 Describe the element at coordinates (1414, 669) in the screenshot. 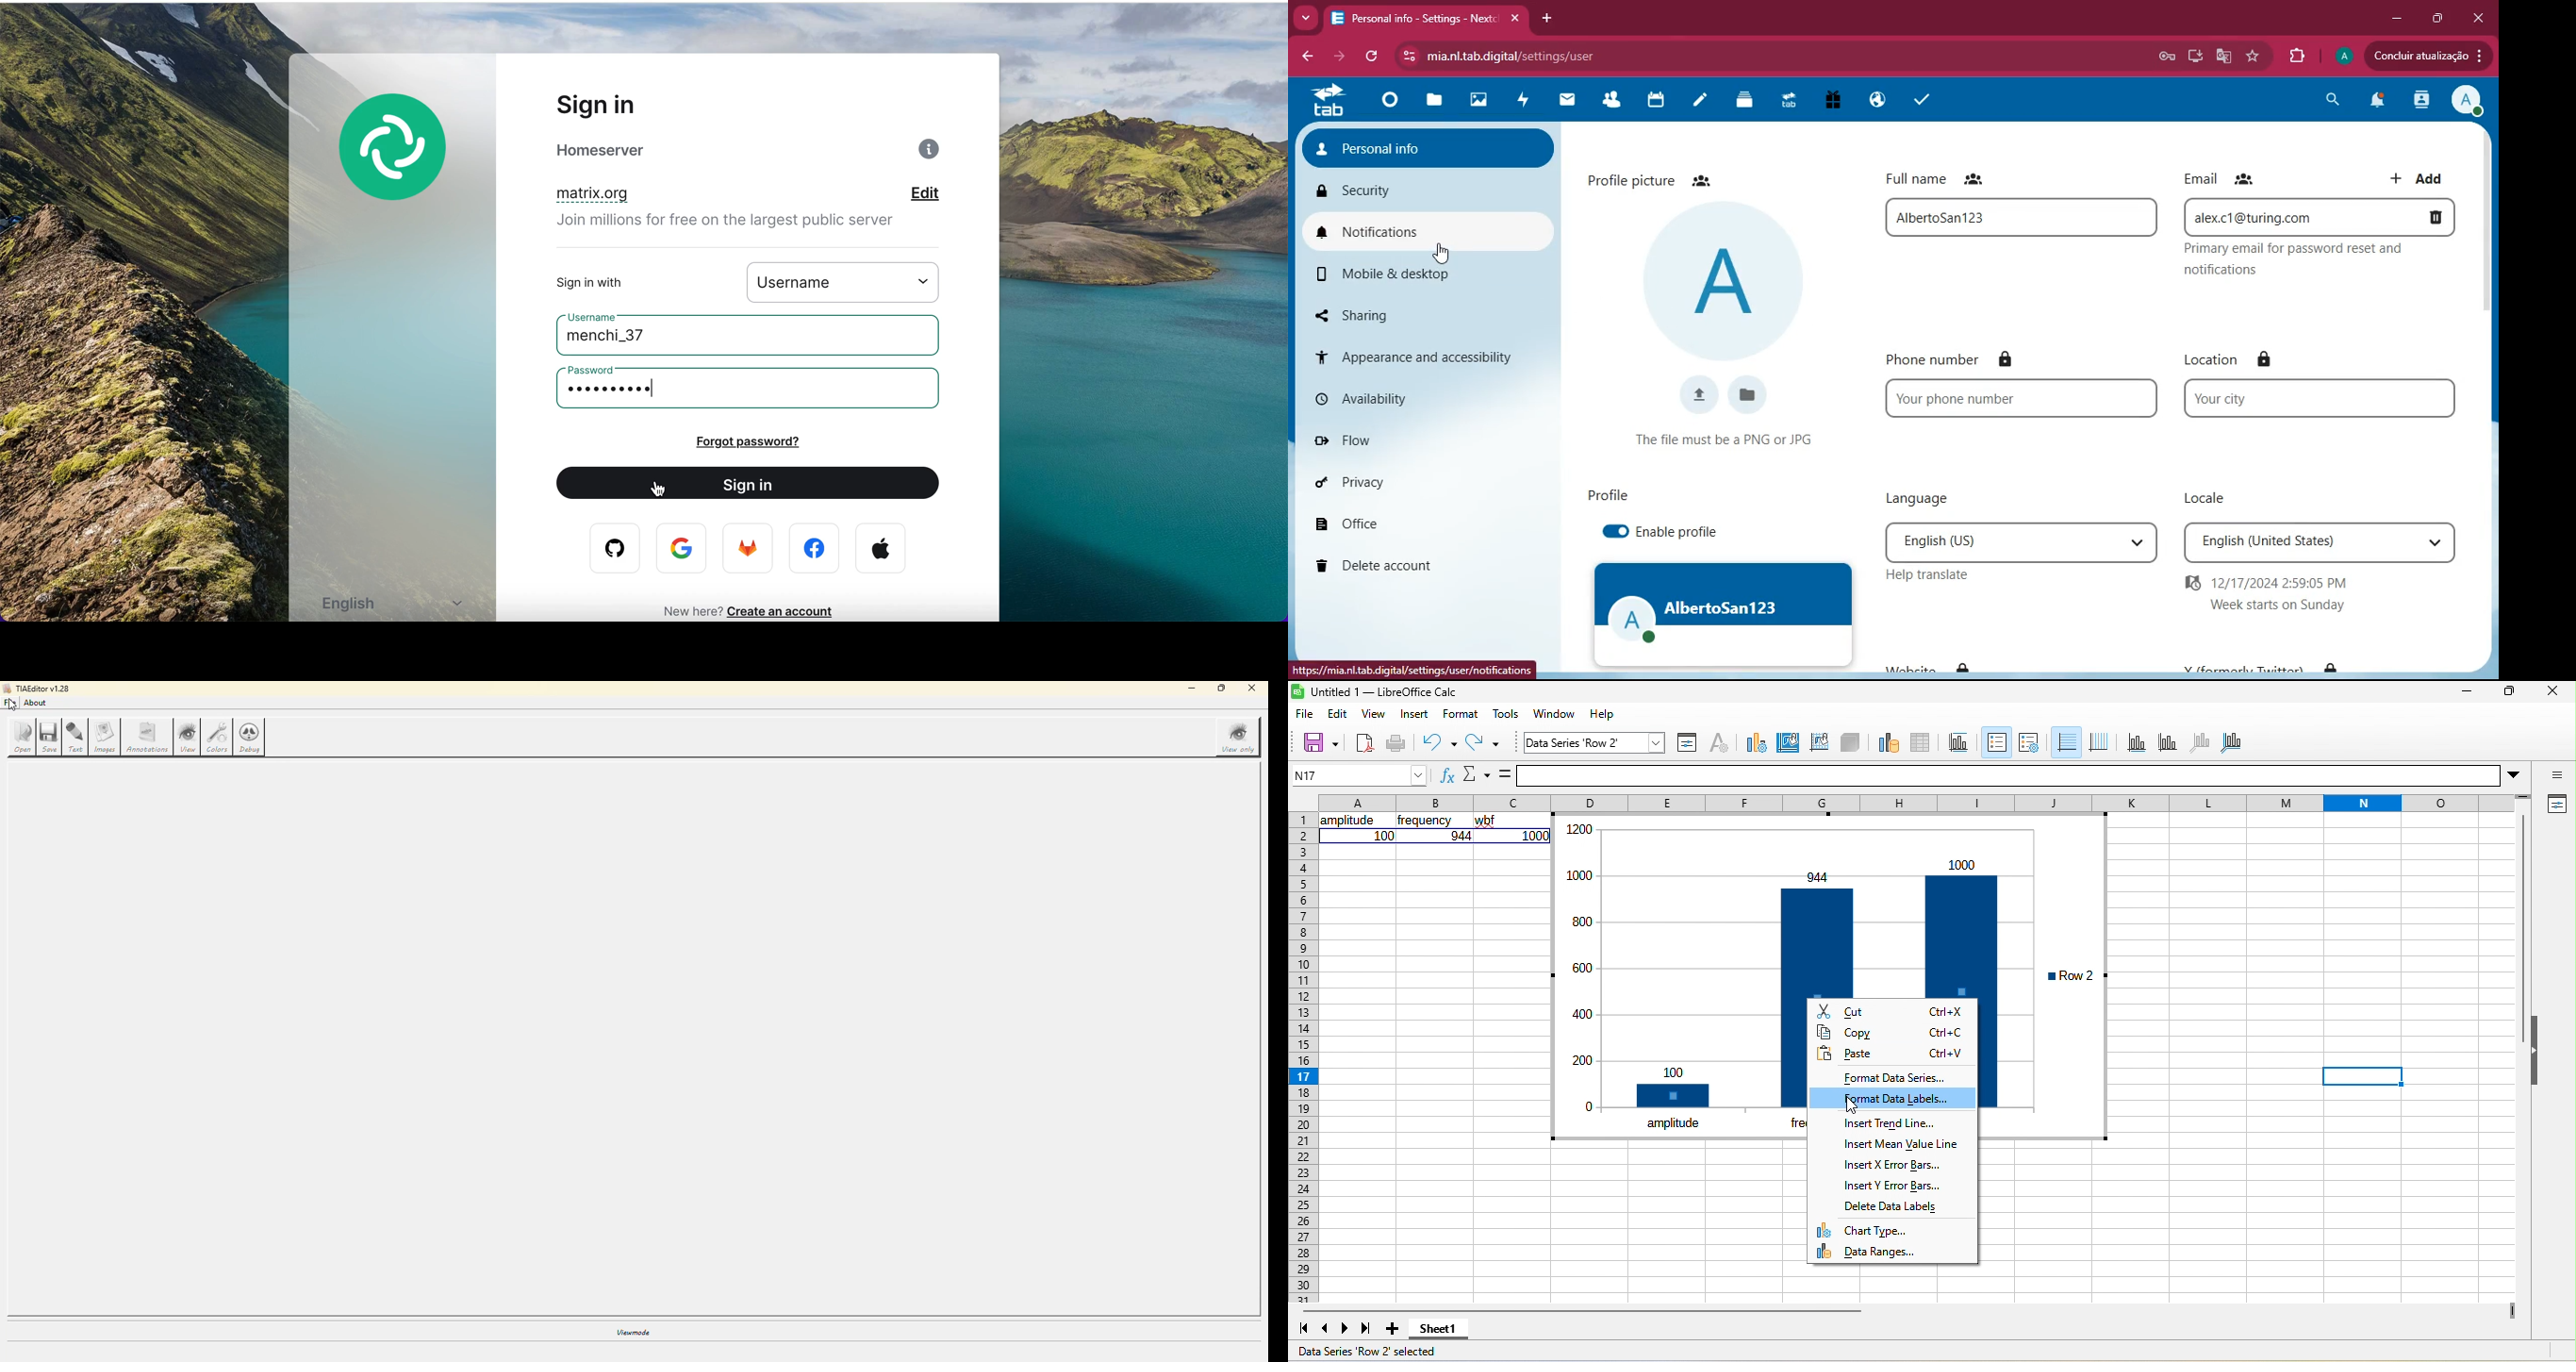

I see `https://mia.nl.tab.digital/settings/user/notifications` at that location.